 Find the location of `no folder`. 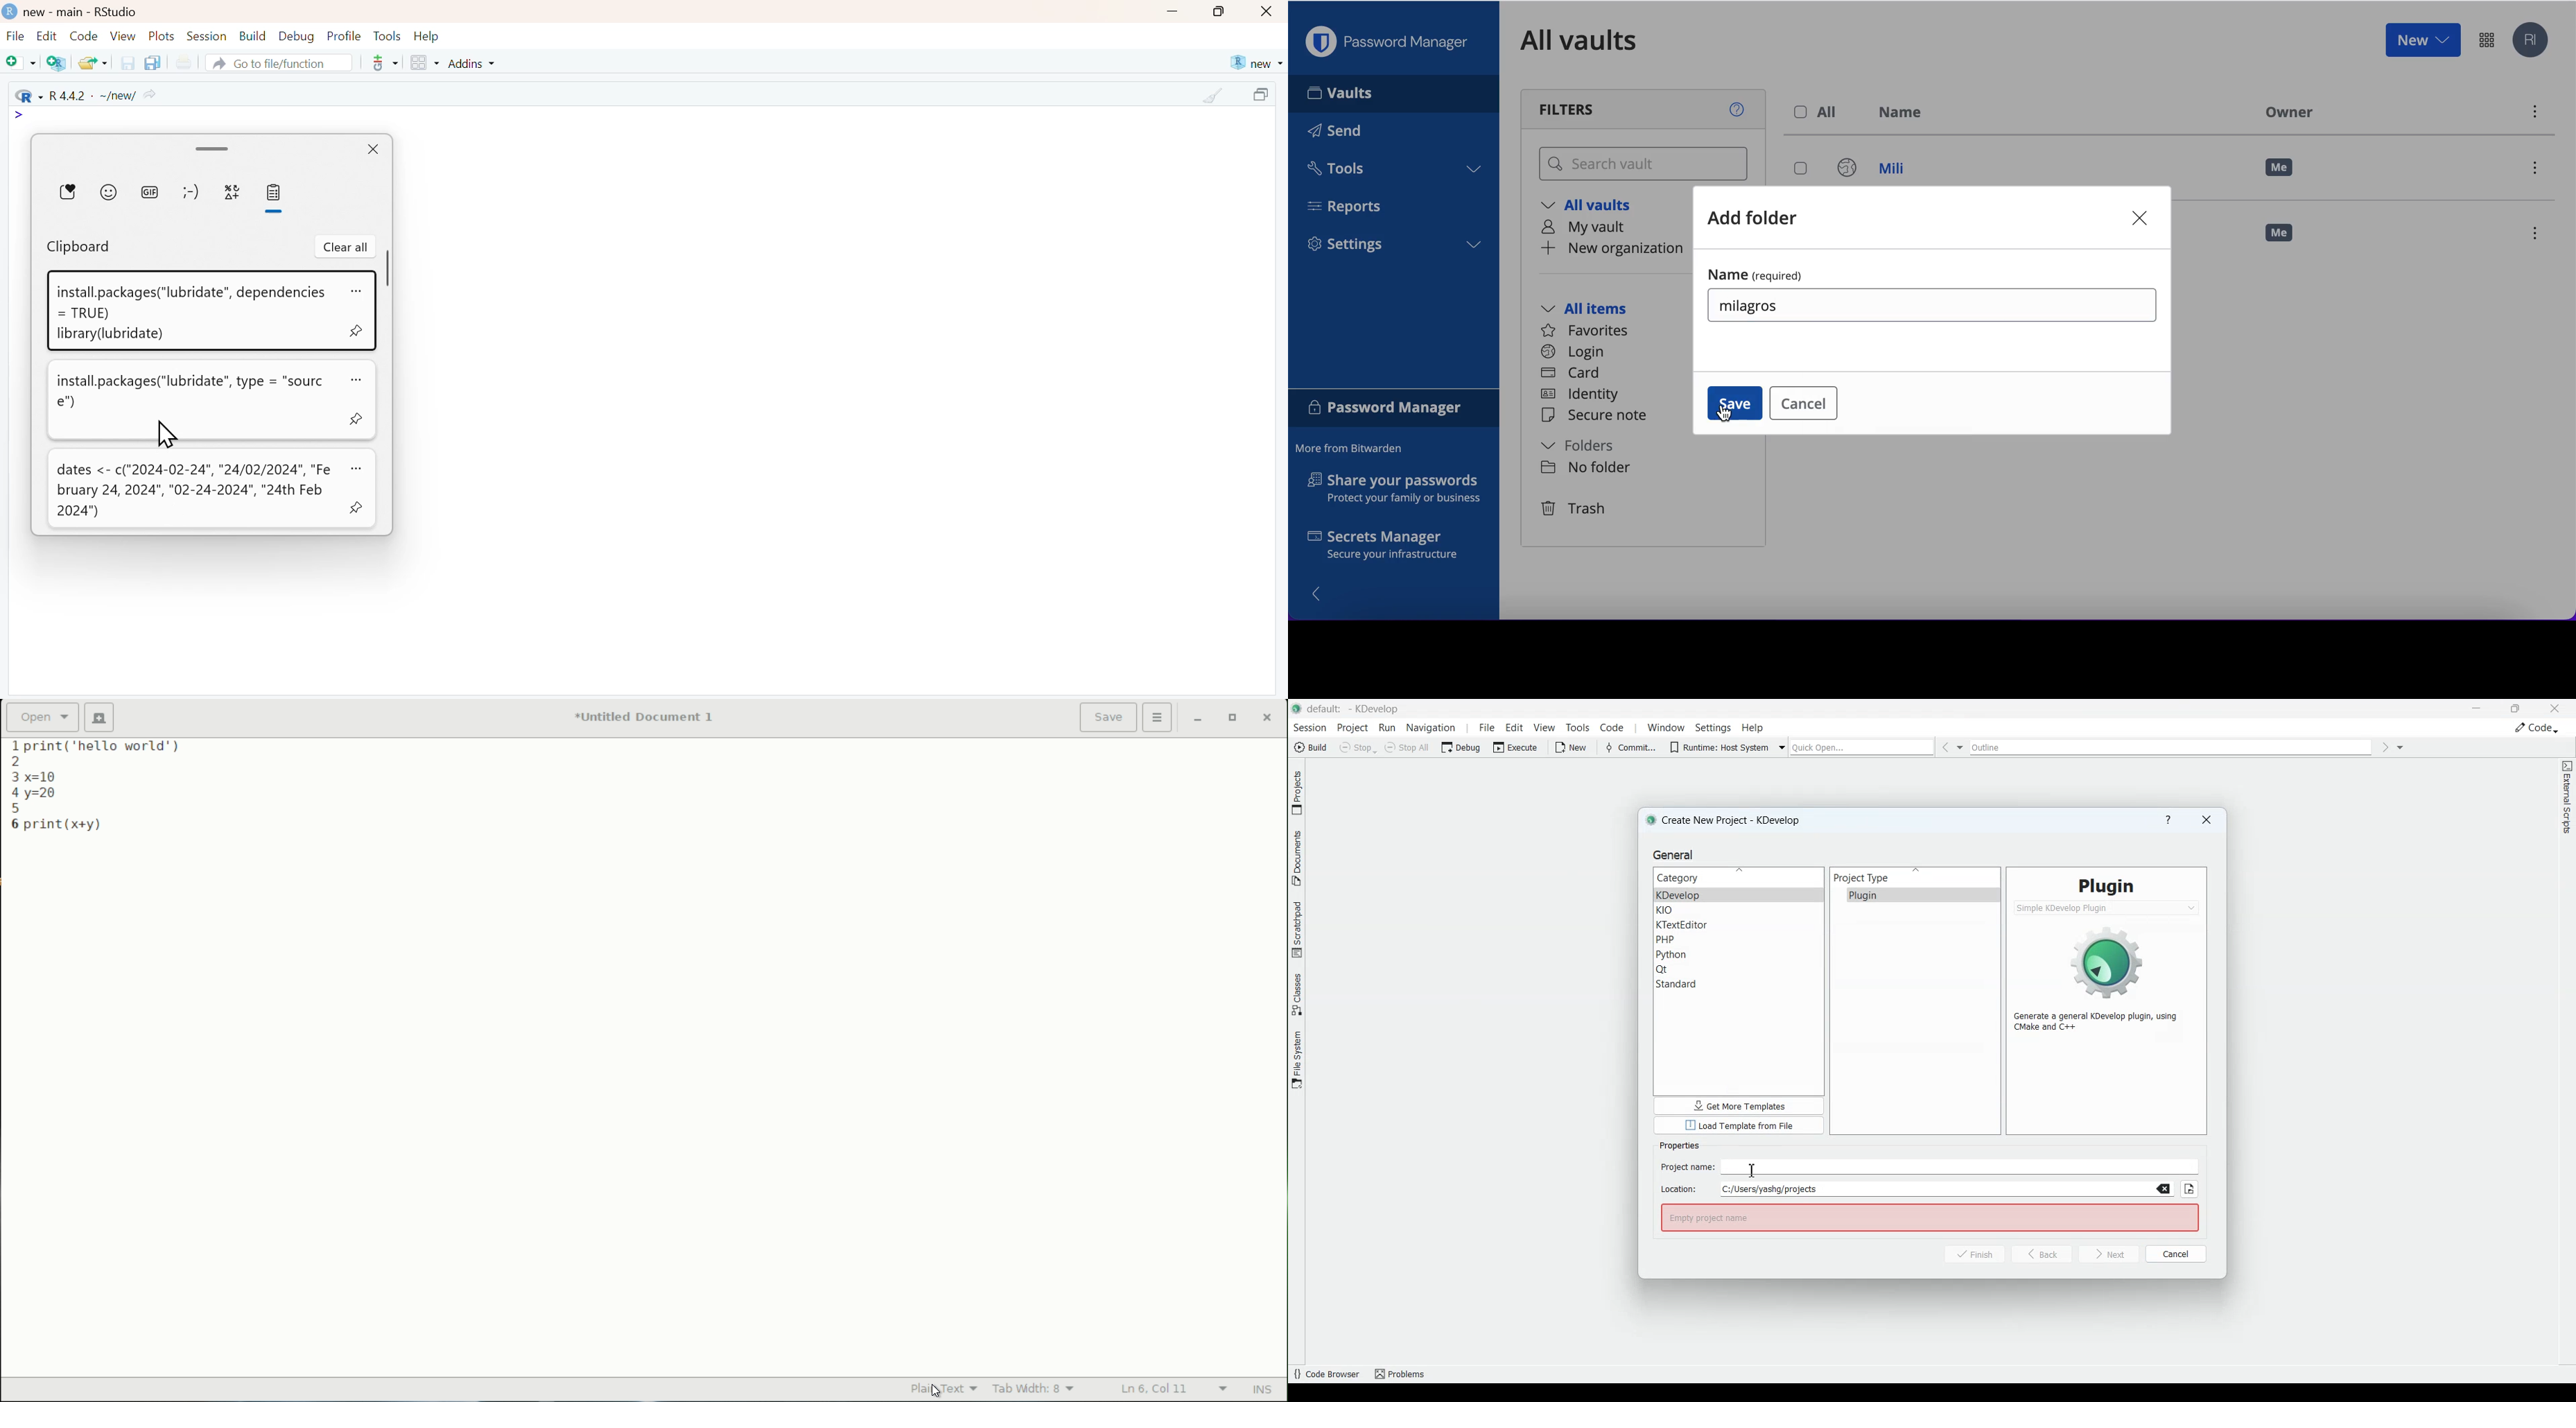

no folder is located at coordinates (1586, 468).